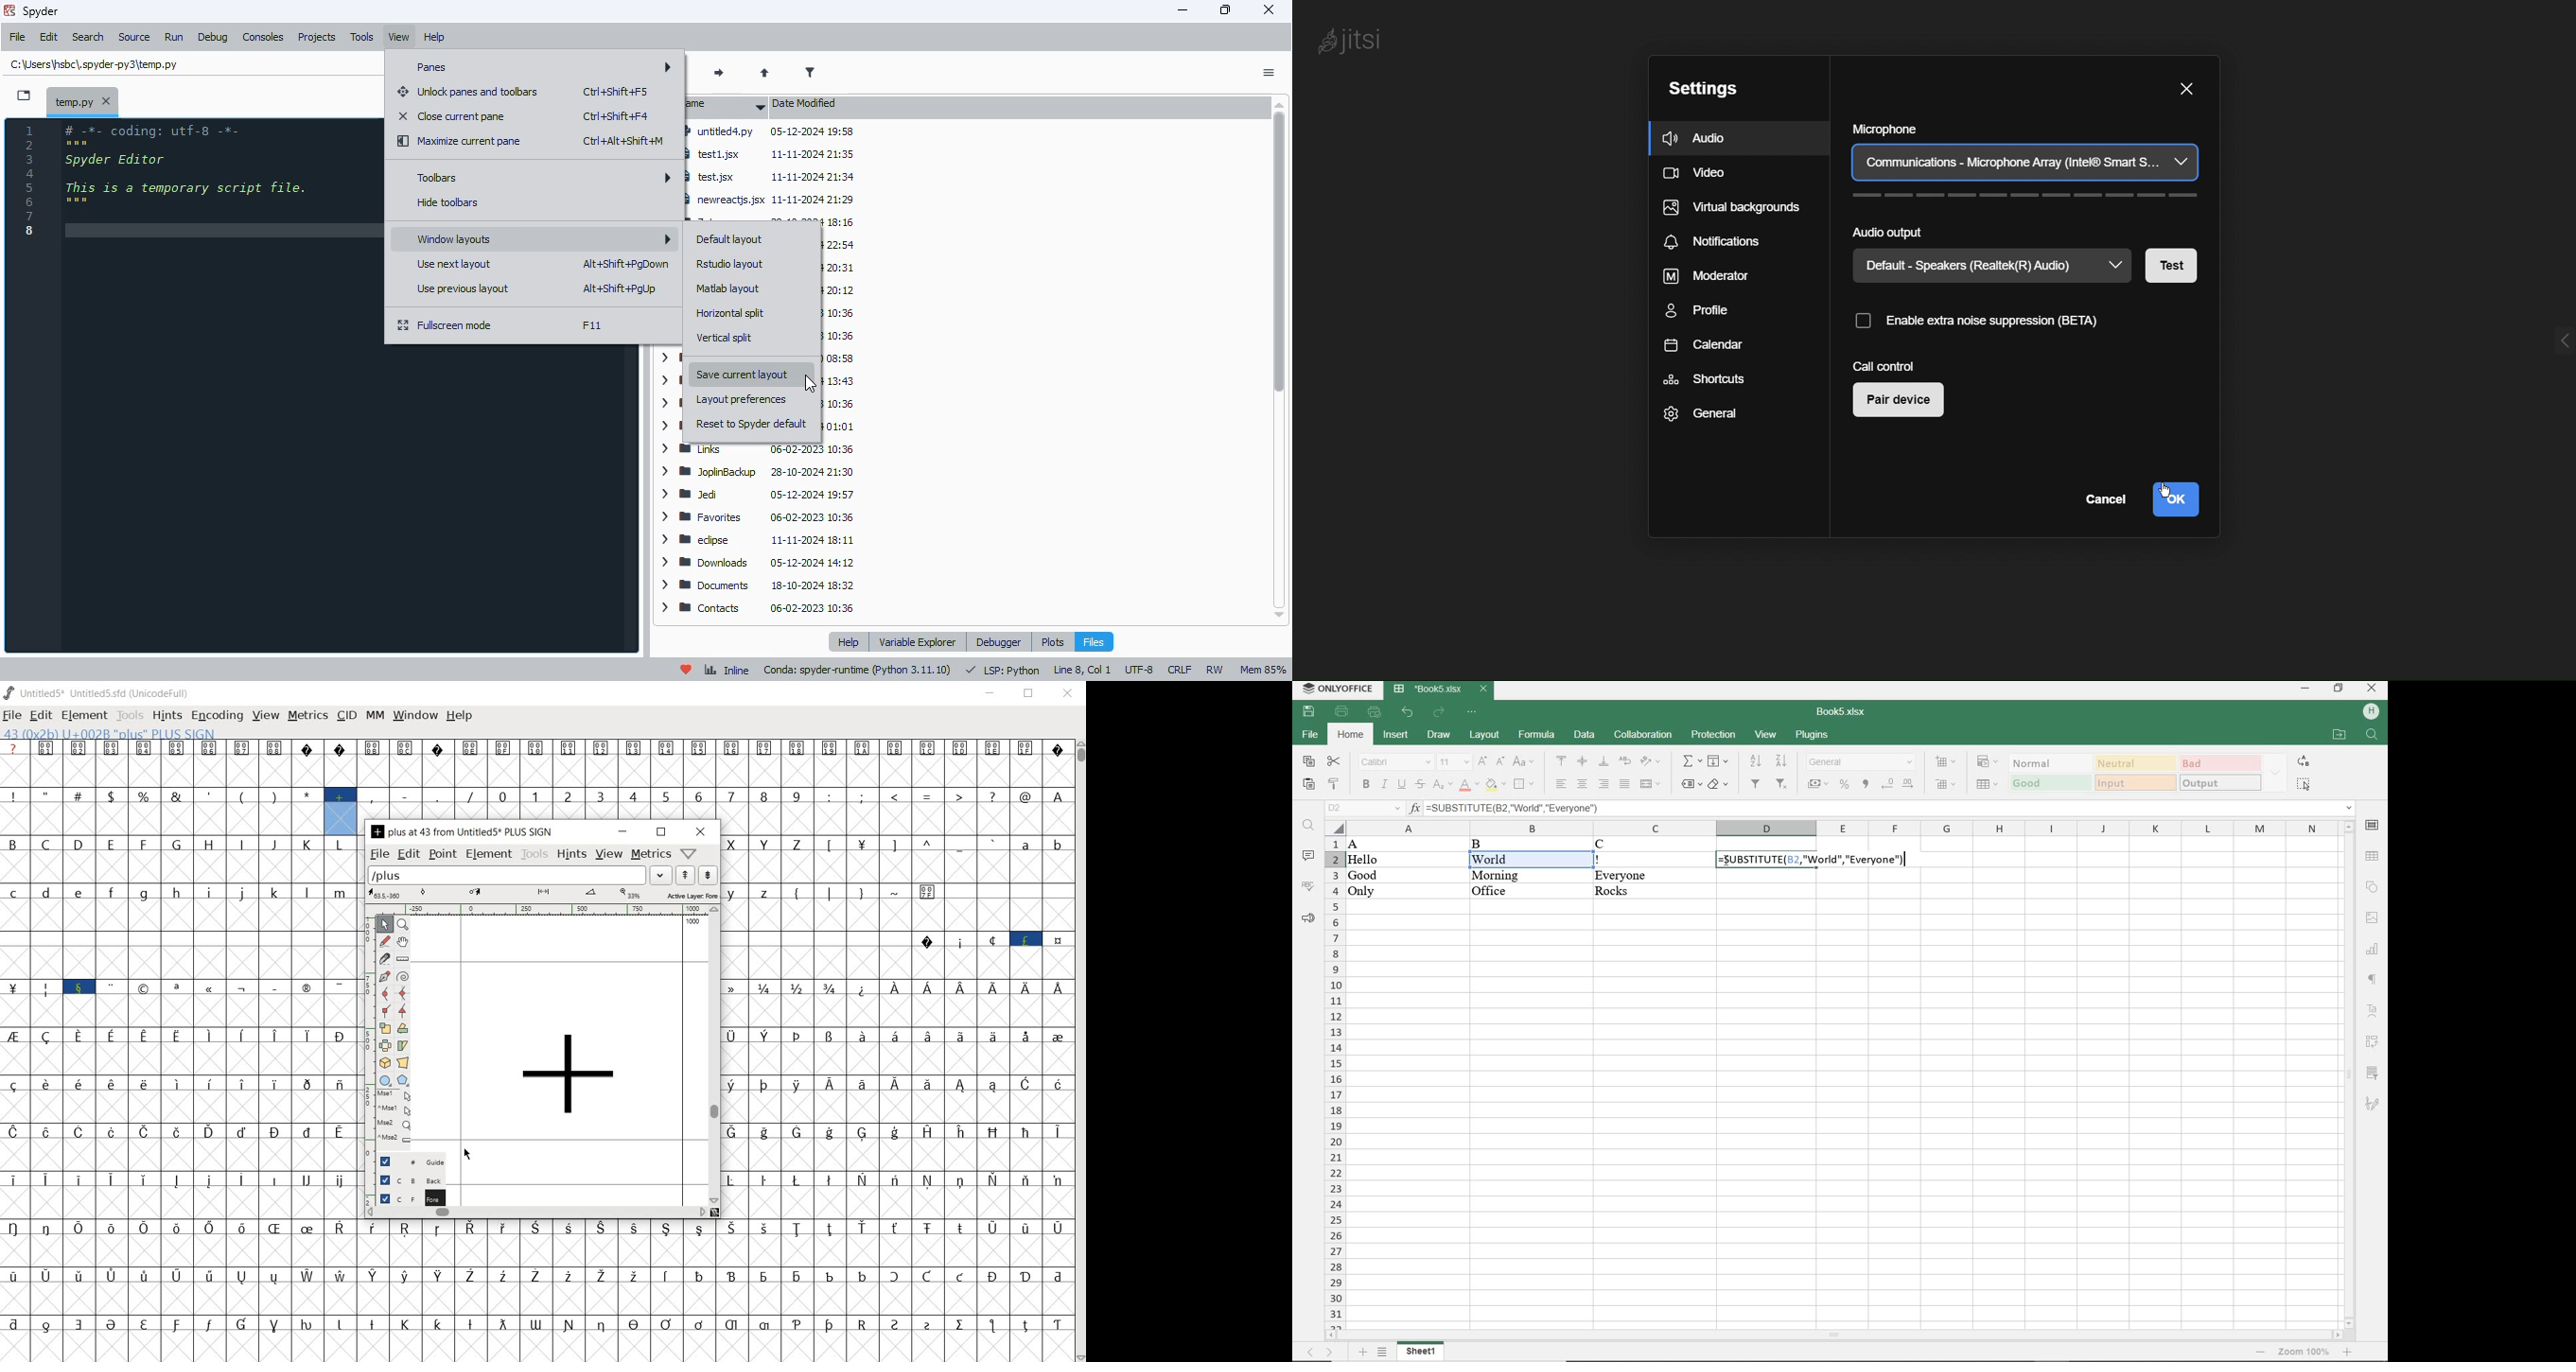 This screenshot has width=2576, height=1372. Describe the element at coordinates (1819, 785) in the screenshot. I see `accounting style` at that location.